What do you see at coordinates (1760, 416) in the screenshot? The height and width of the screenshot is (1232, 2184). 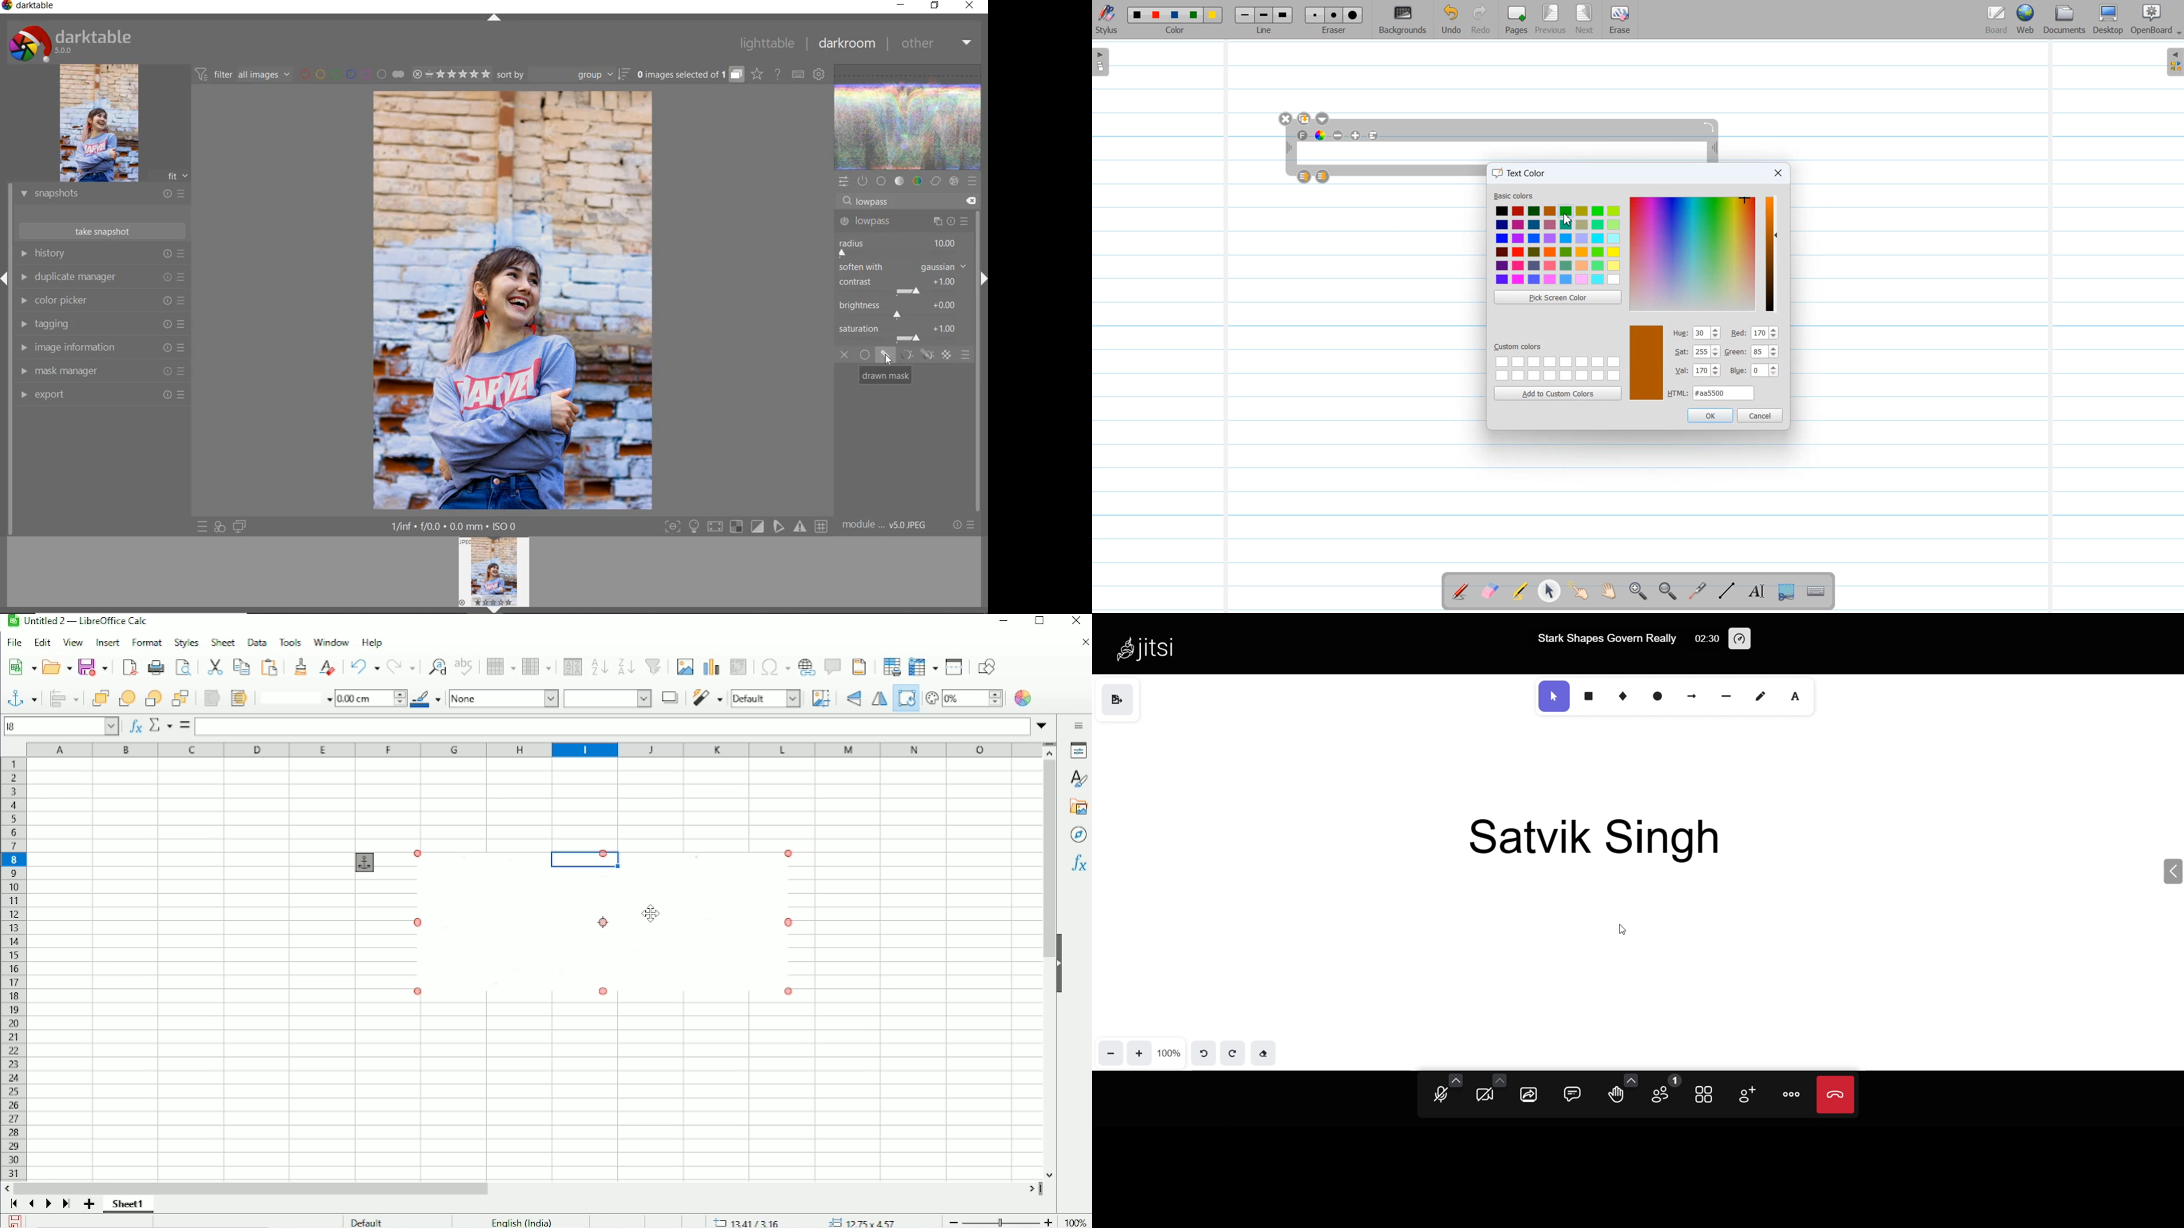 I see `Cancel` at bounding box center [1760, 416].